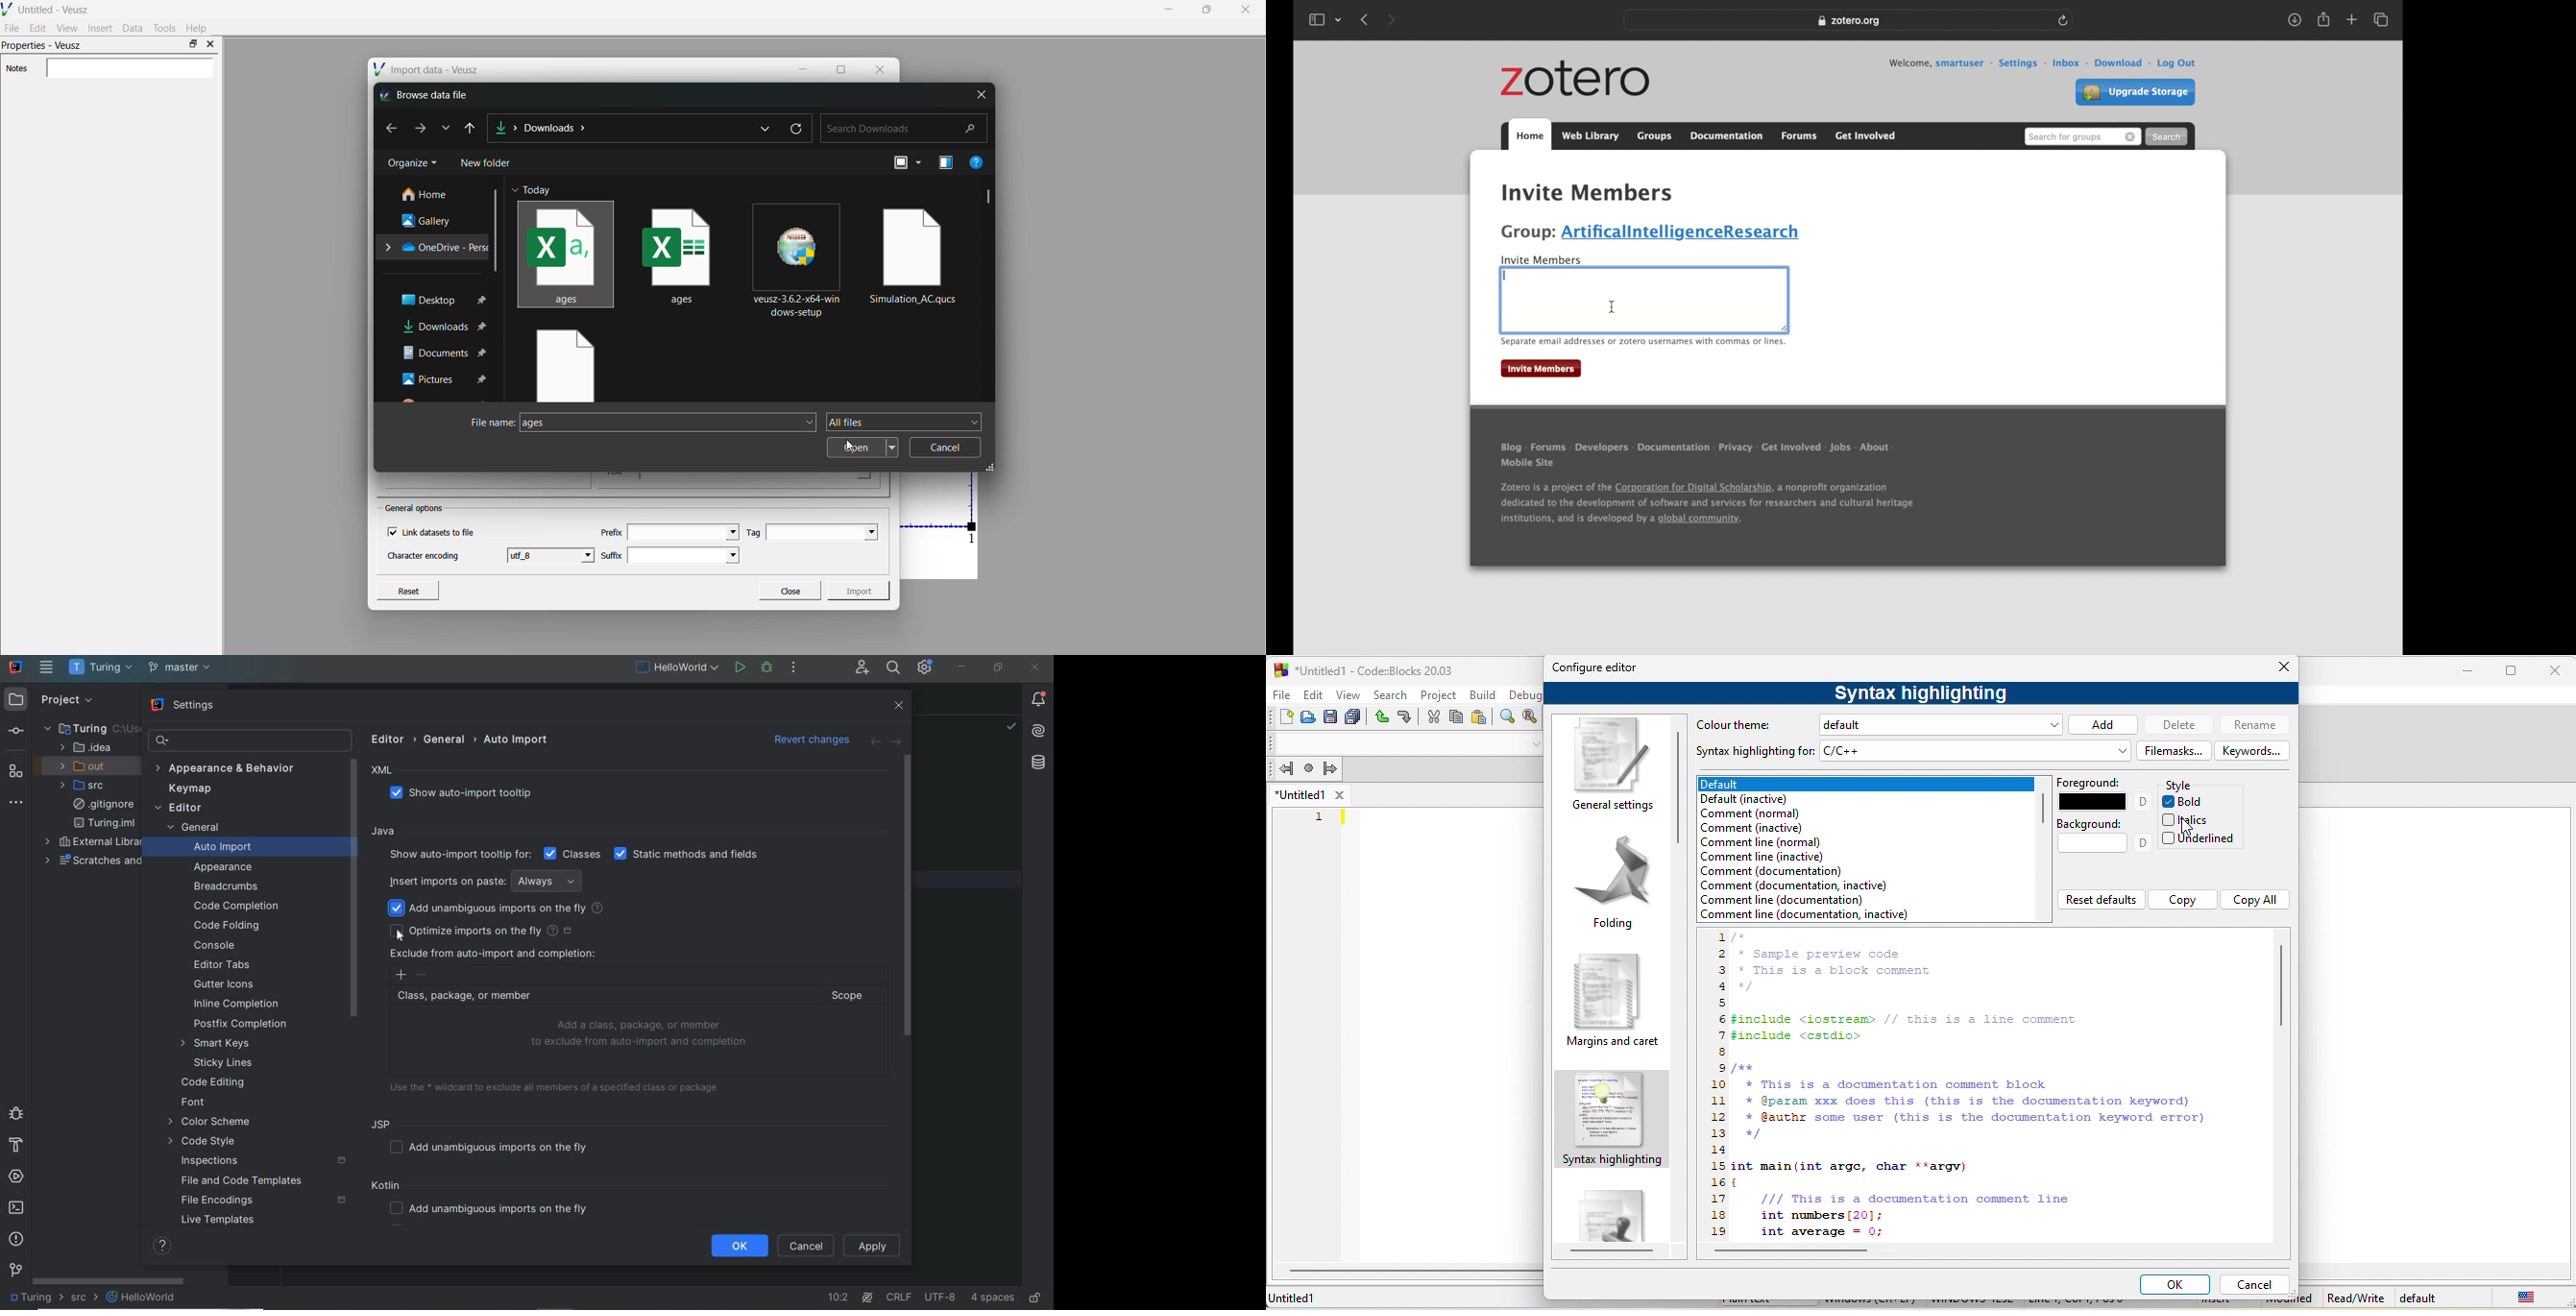 The height and width of the screenshot is (1316, 2576). What do you see at coordinates (797, 126) in the screenshot?
I see `refresh` at bounding box center [797, 126].